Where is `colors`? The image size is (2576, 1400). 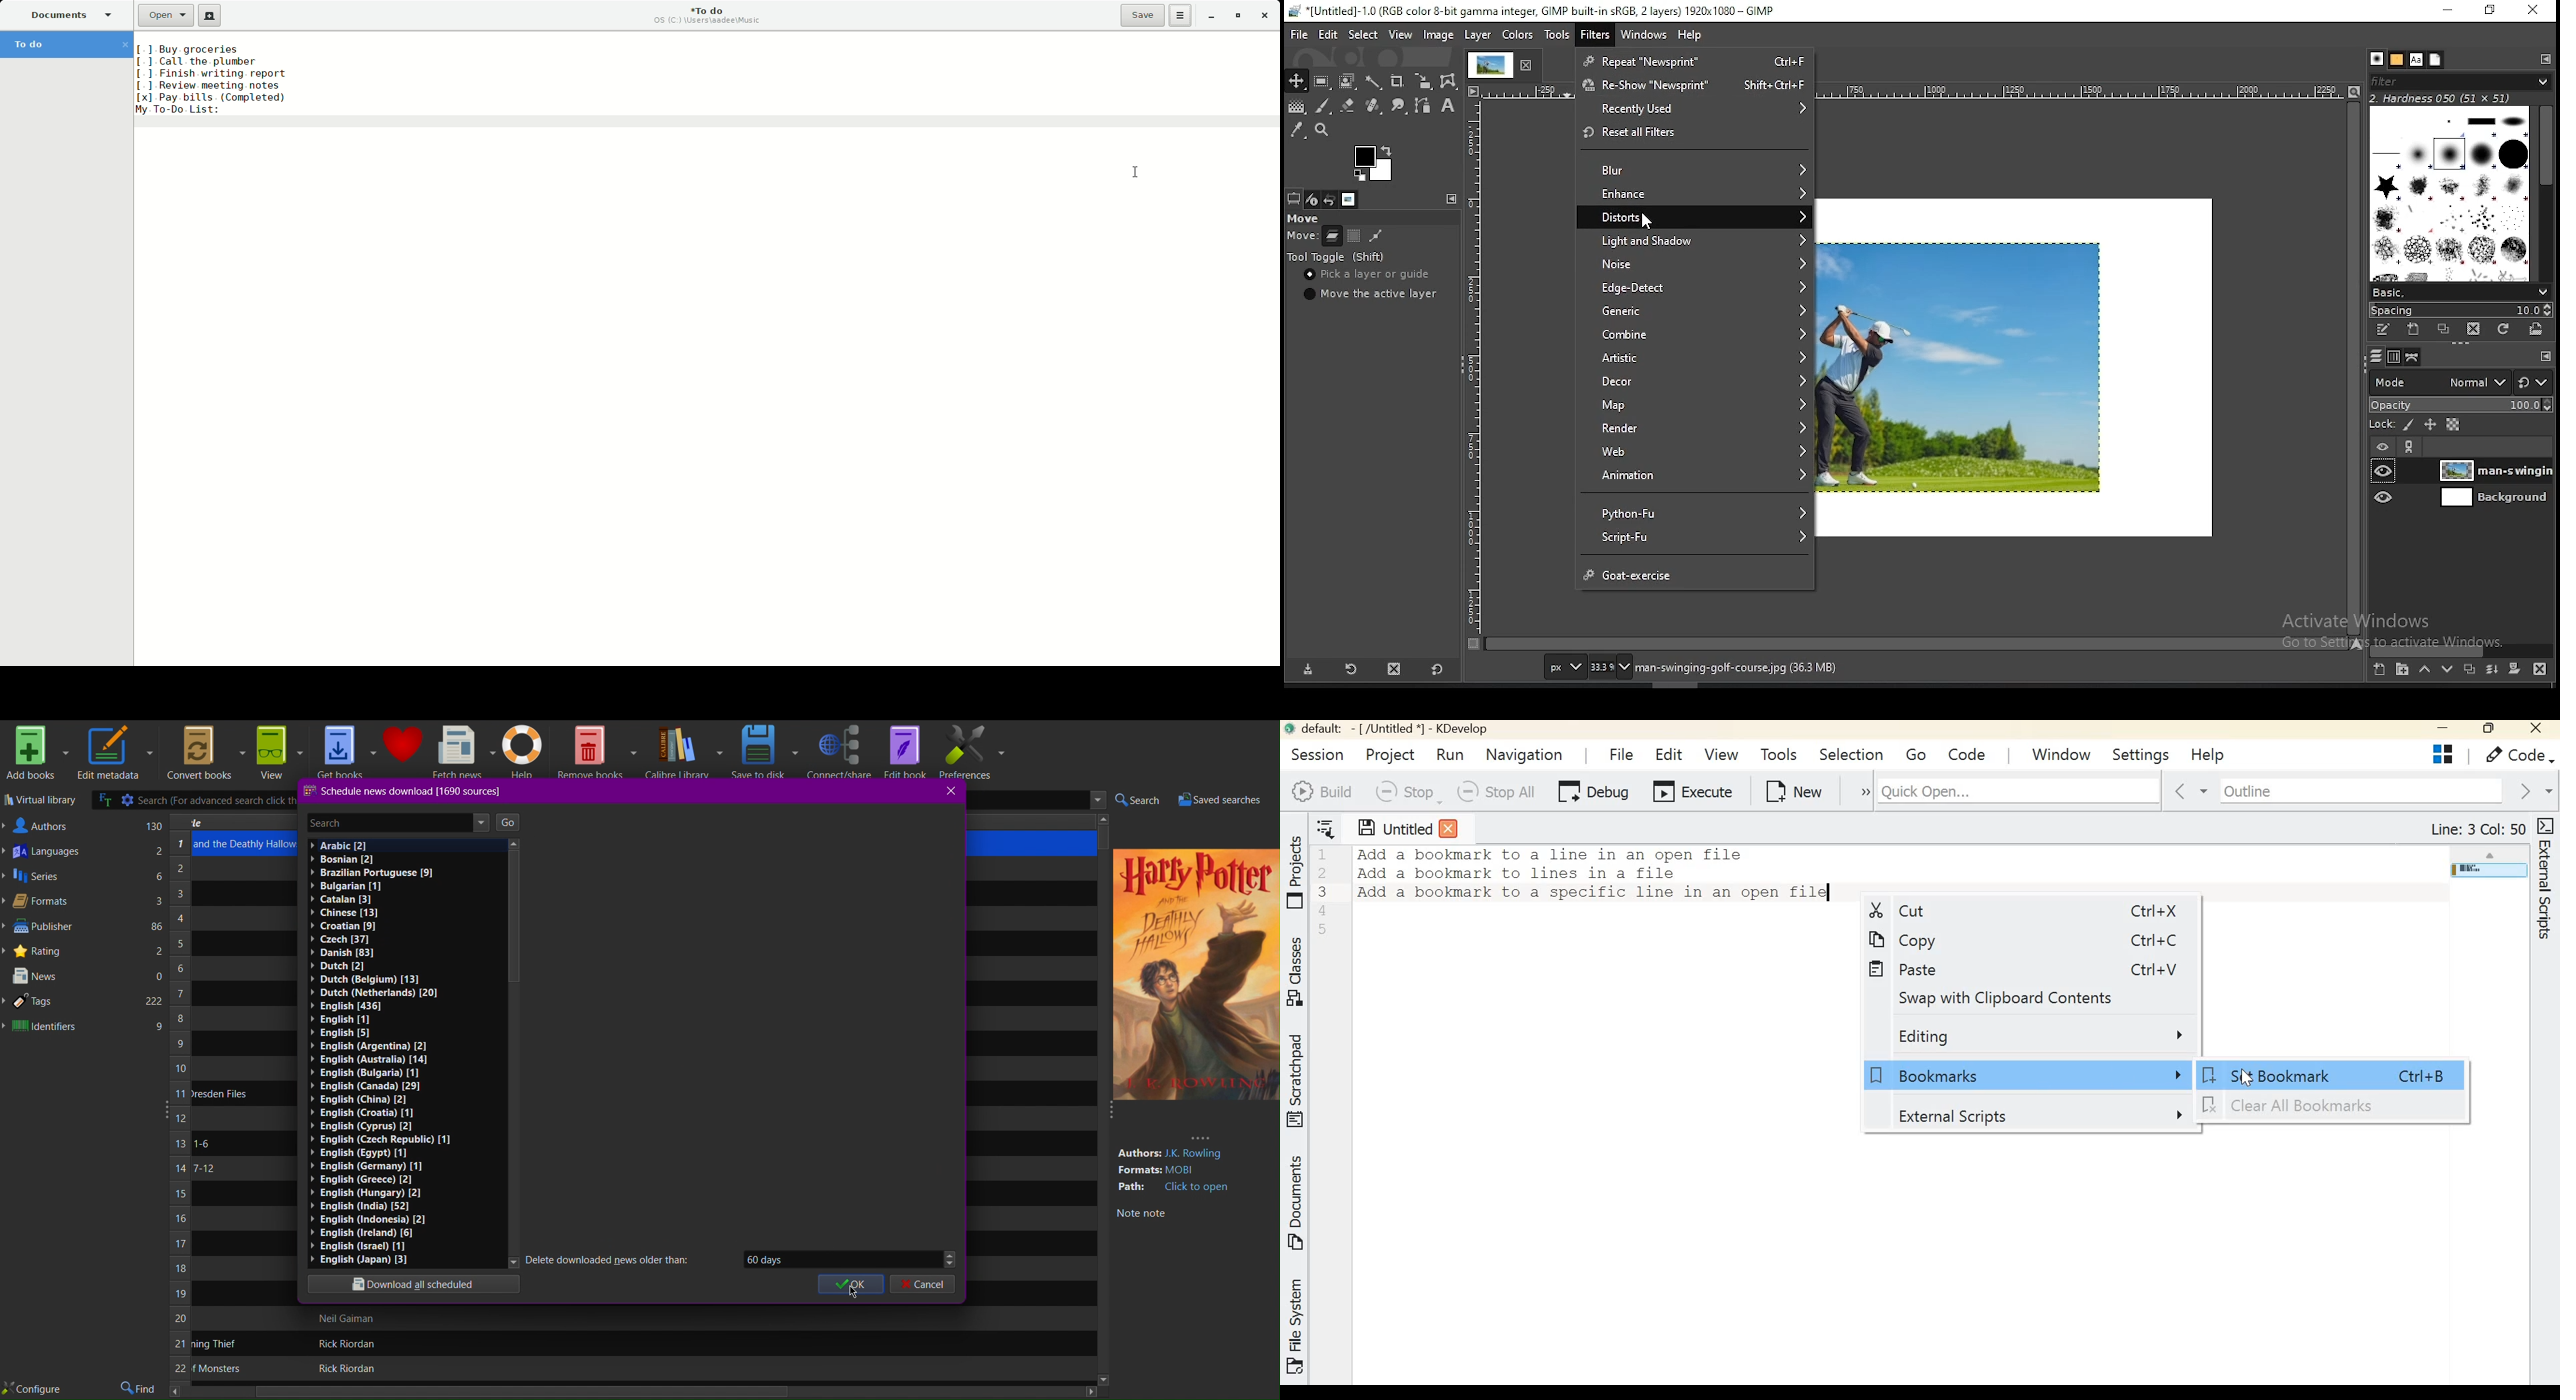
colors is located at coordinates (1517, 35).